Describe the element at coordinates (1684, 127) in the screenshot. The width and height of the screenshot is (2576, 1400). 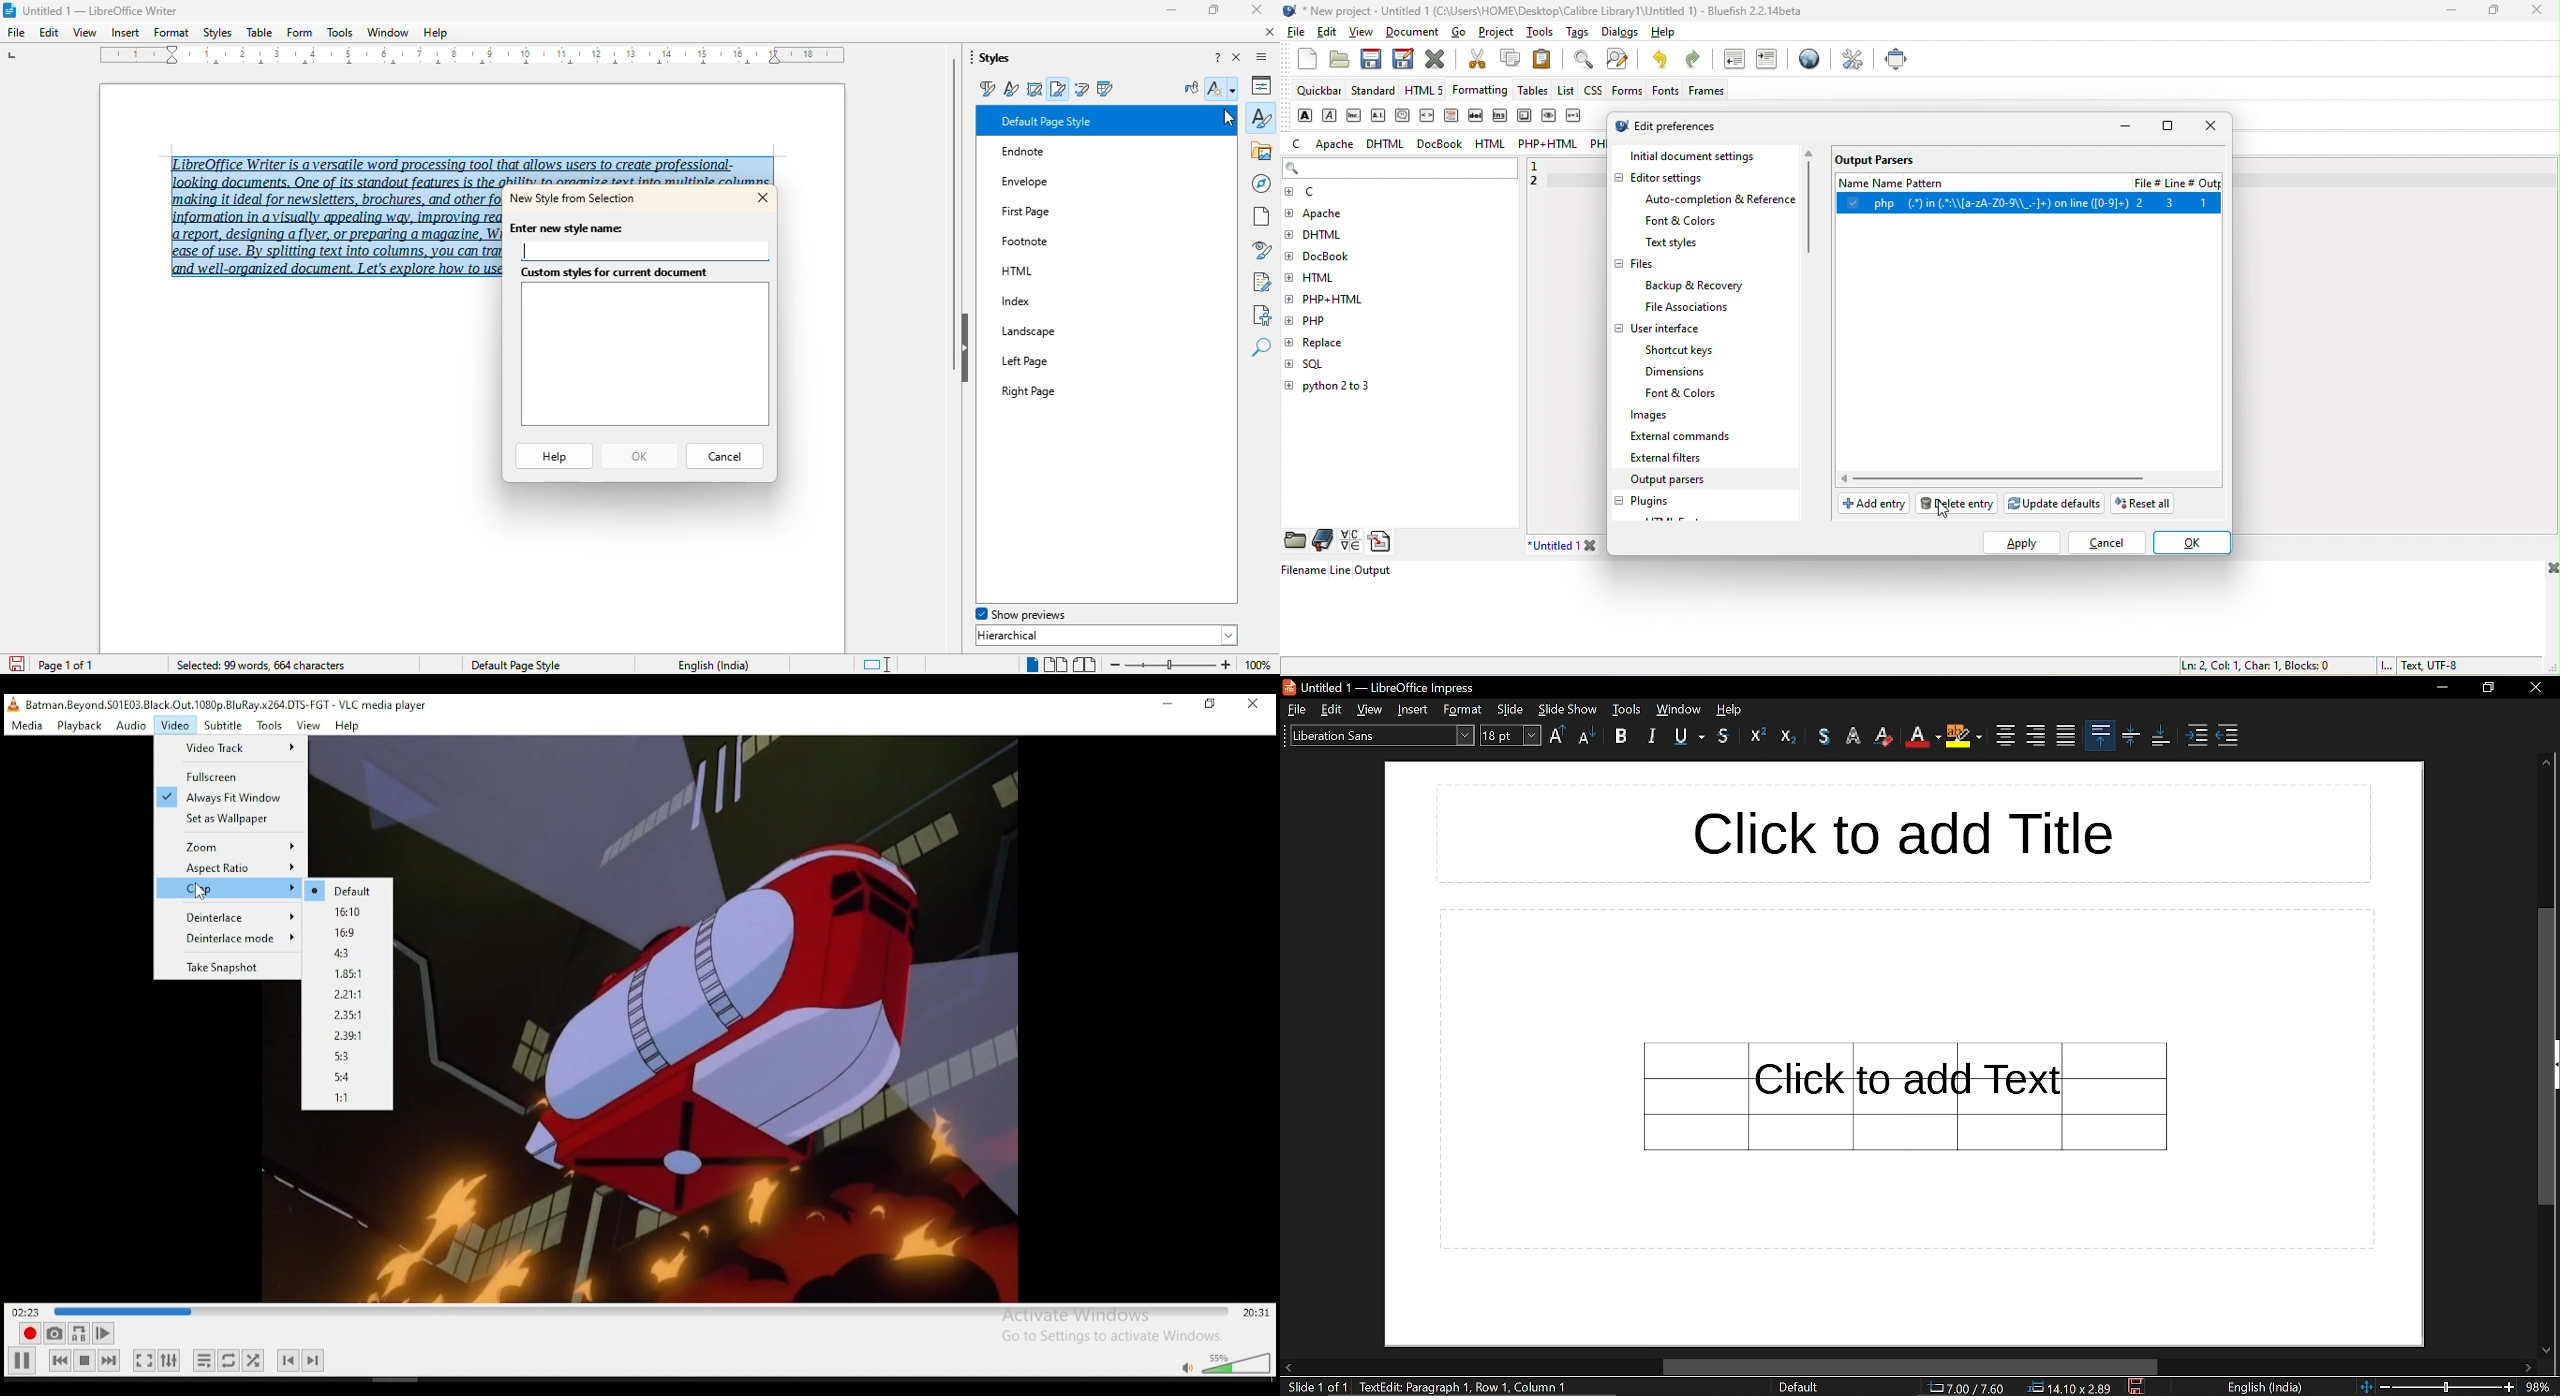
I see `edit preferences` at that location.